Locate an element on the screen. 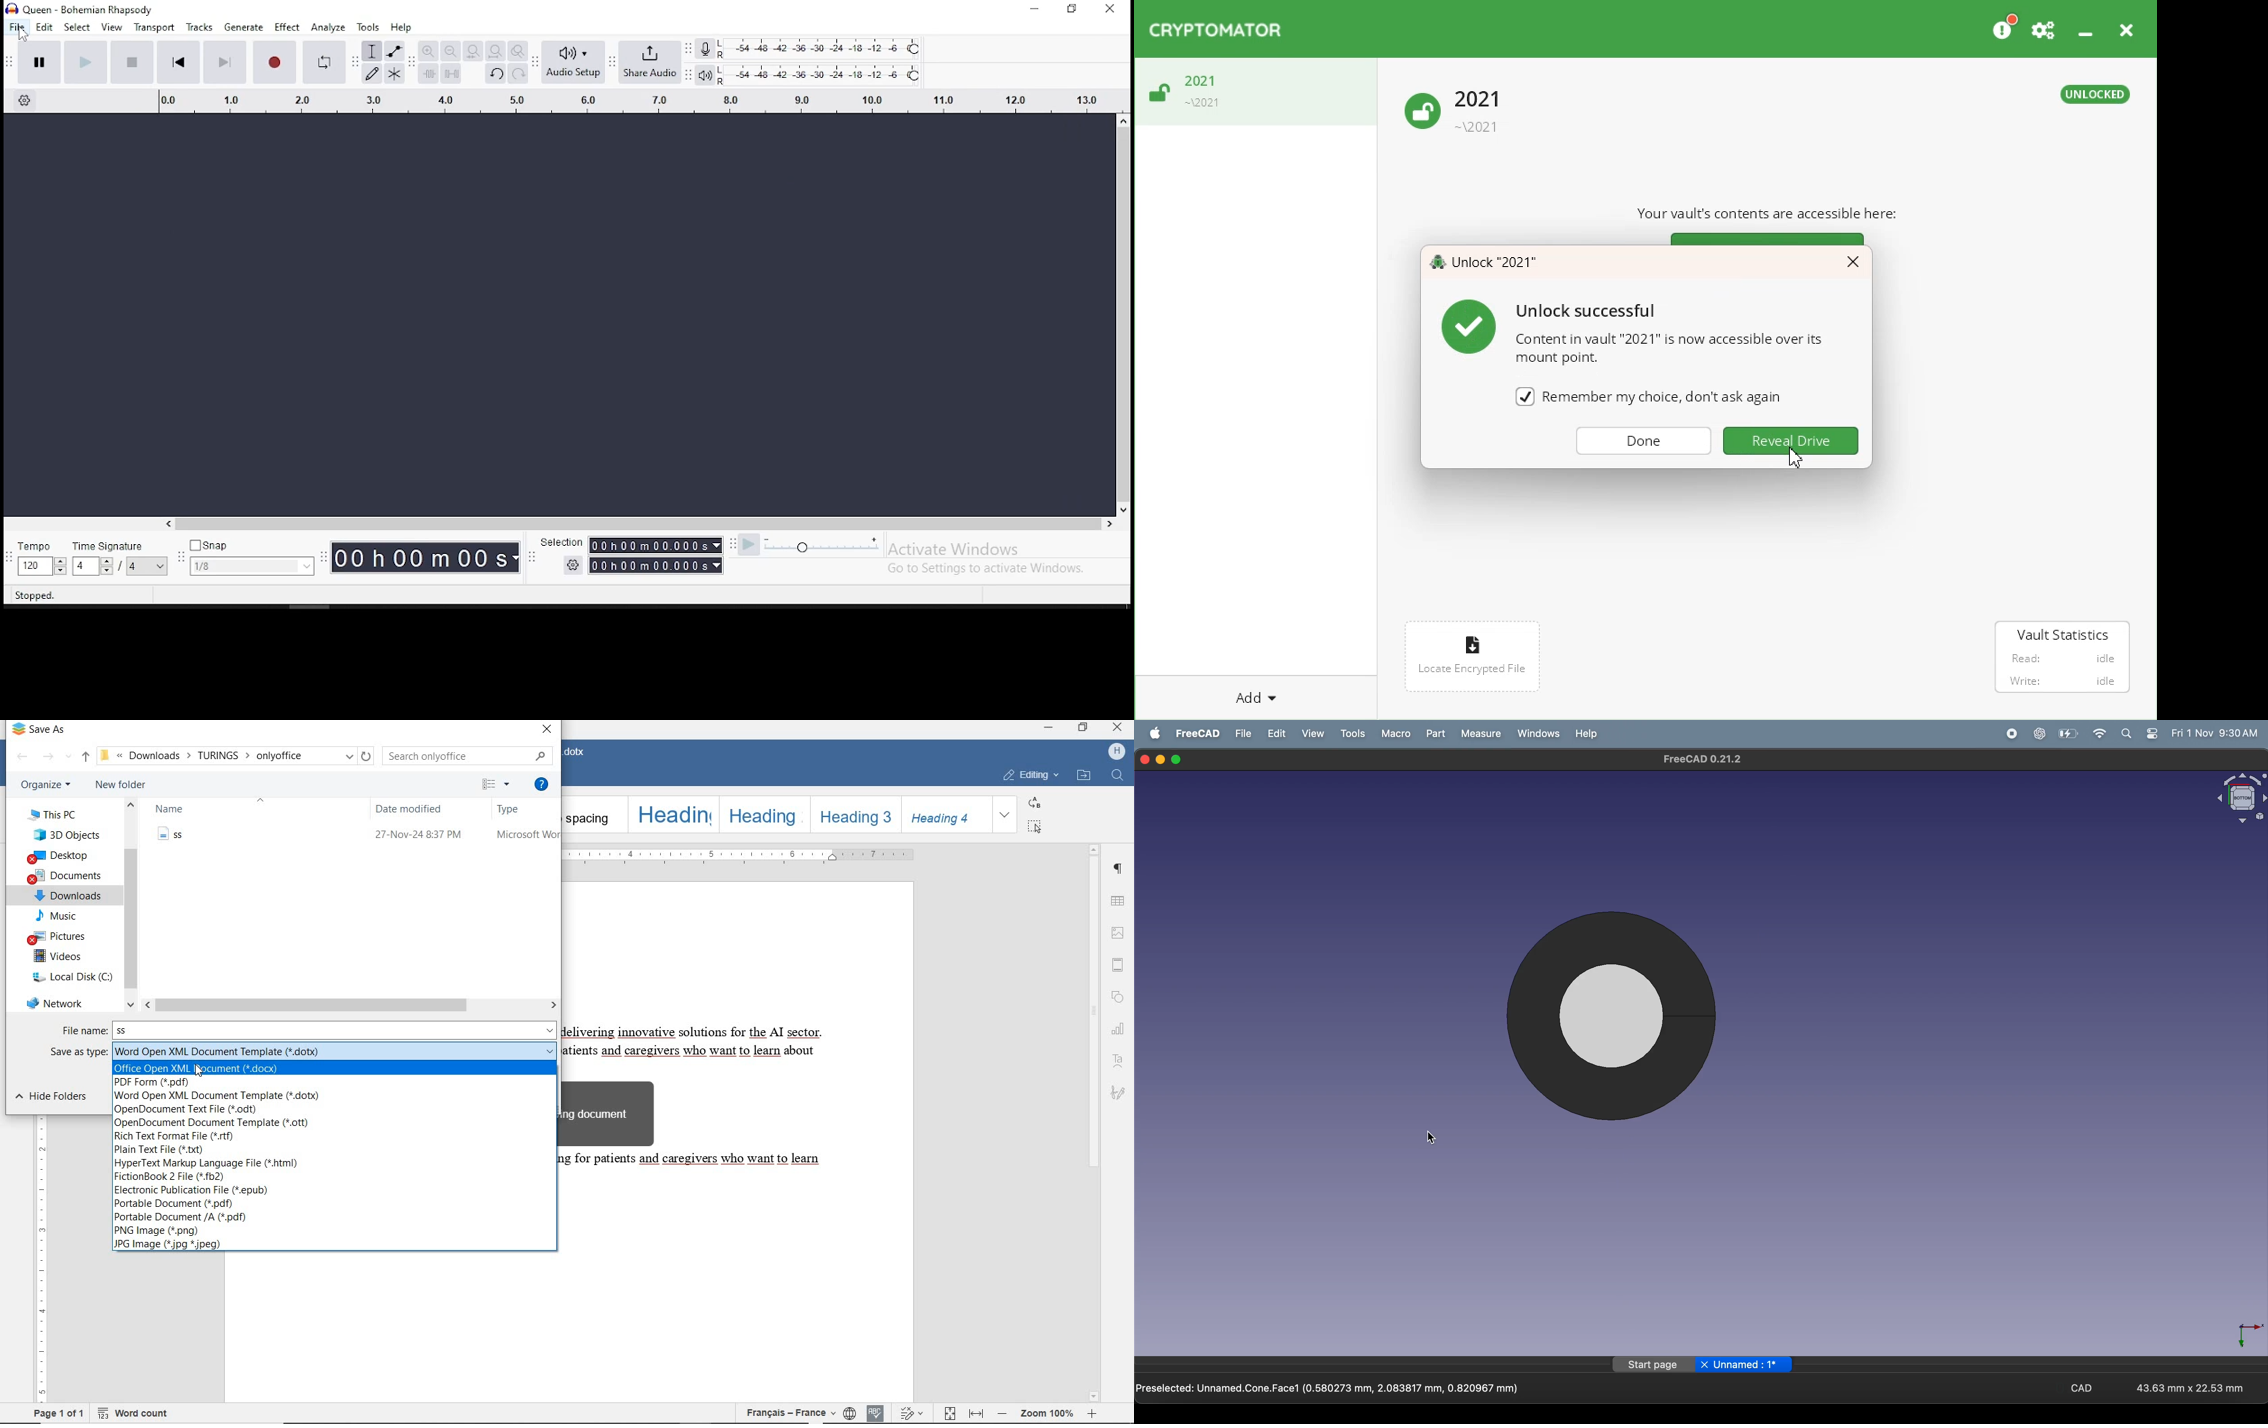  BACK is located at coordinates (22, 758).